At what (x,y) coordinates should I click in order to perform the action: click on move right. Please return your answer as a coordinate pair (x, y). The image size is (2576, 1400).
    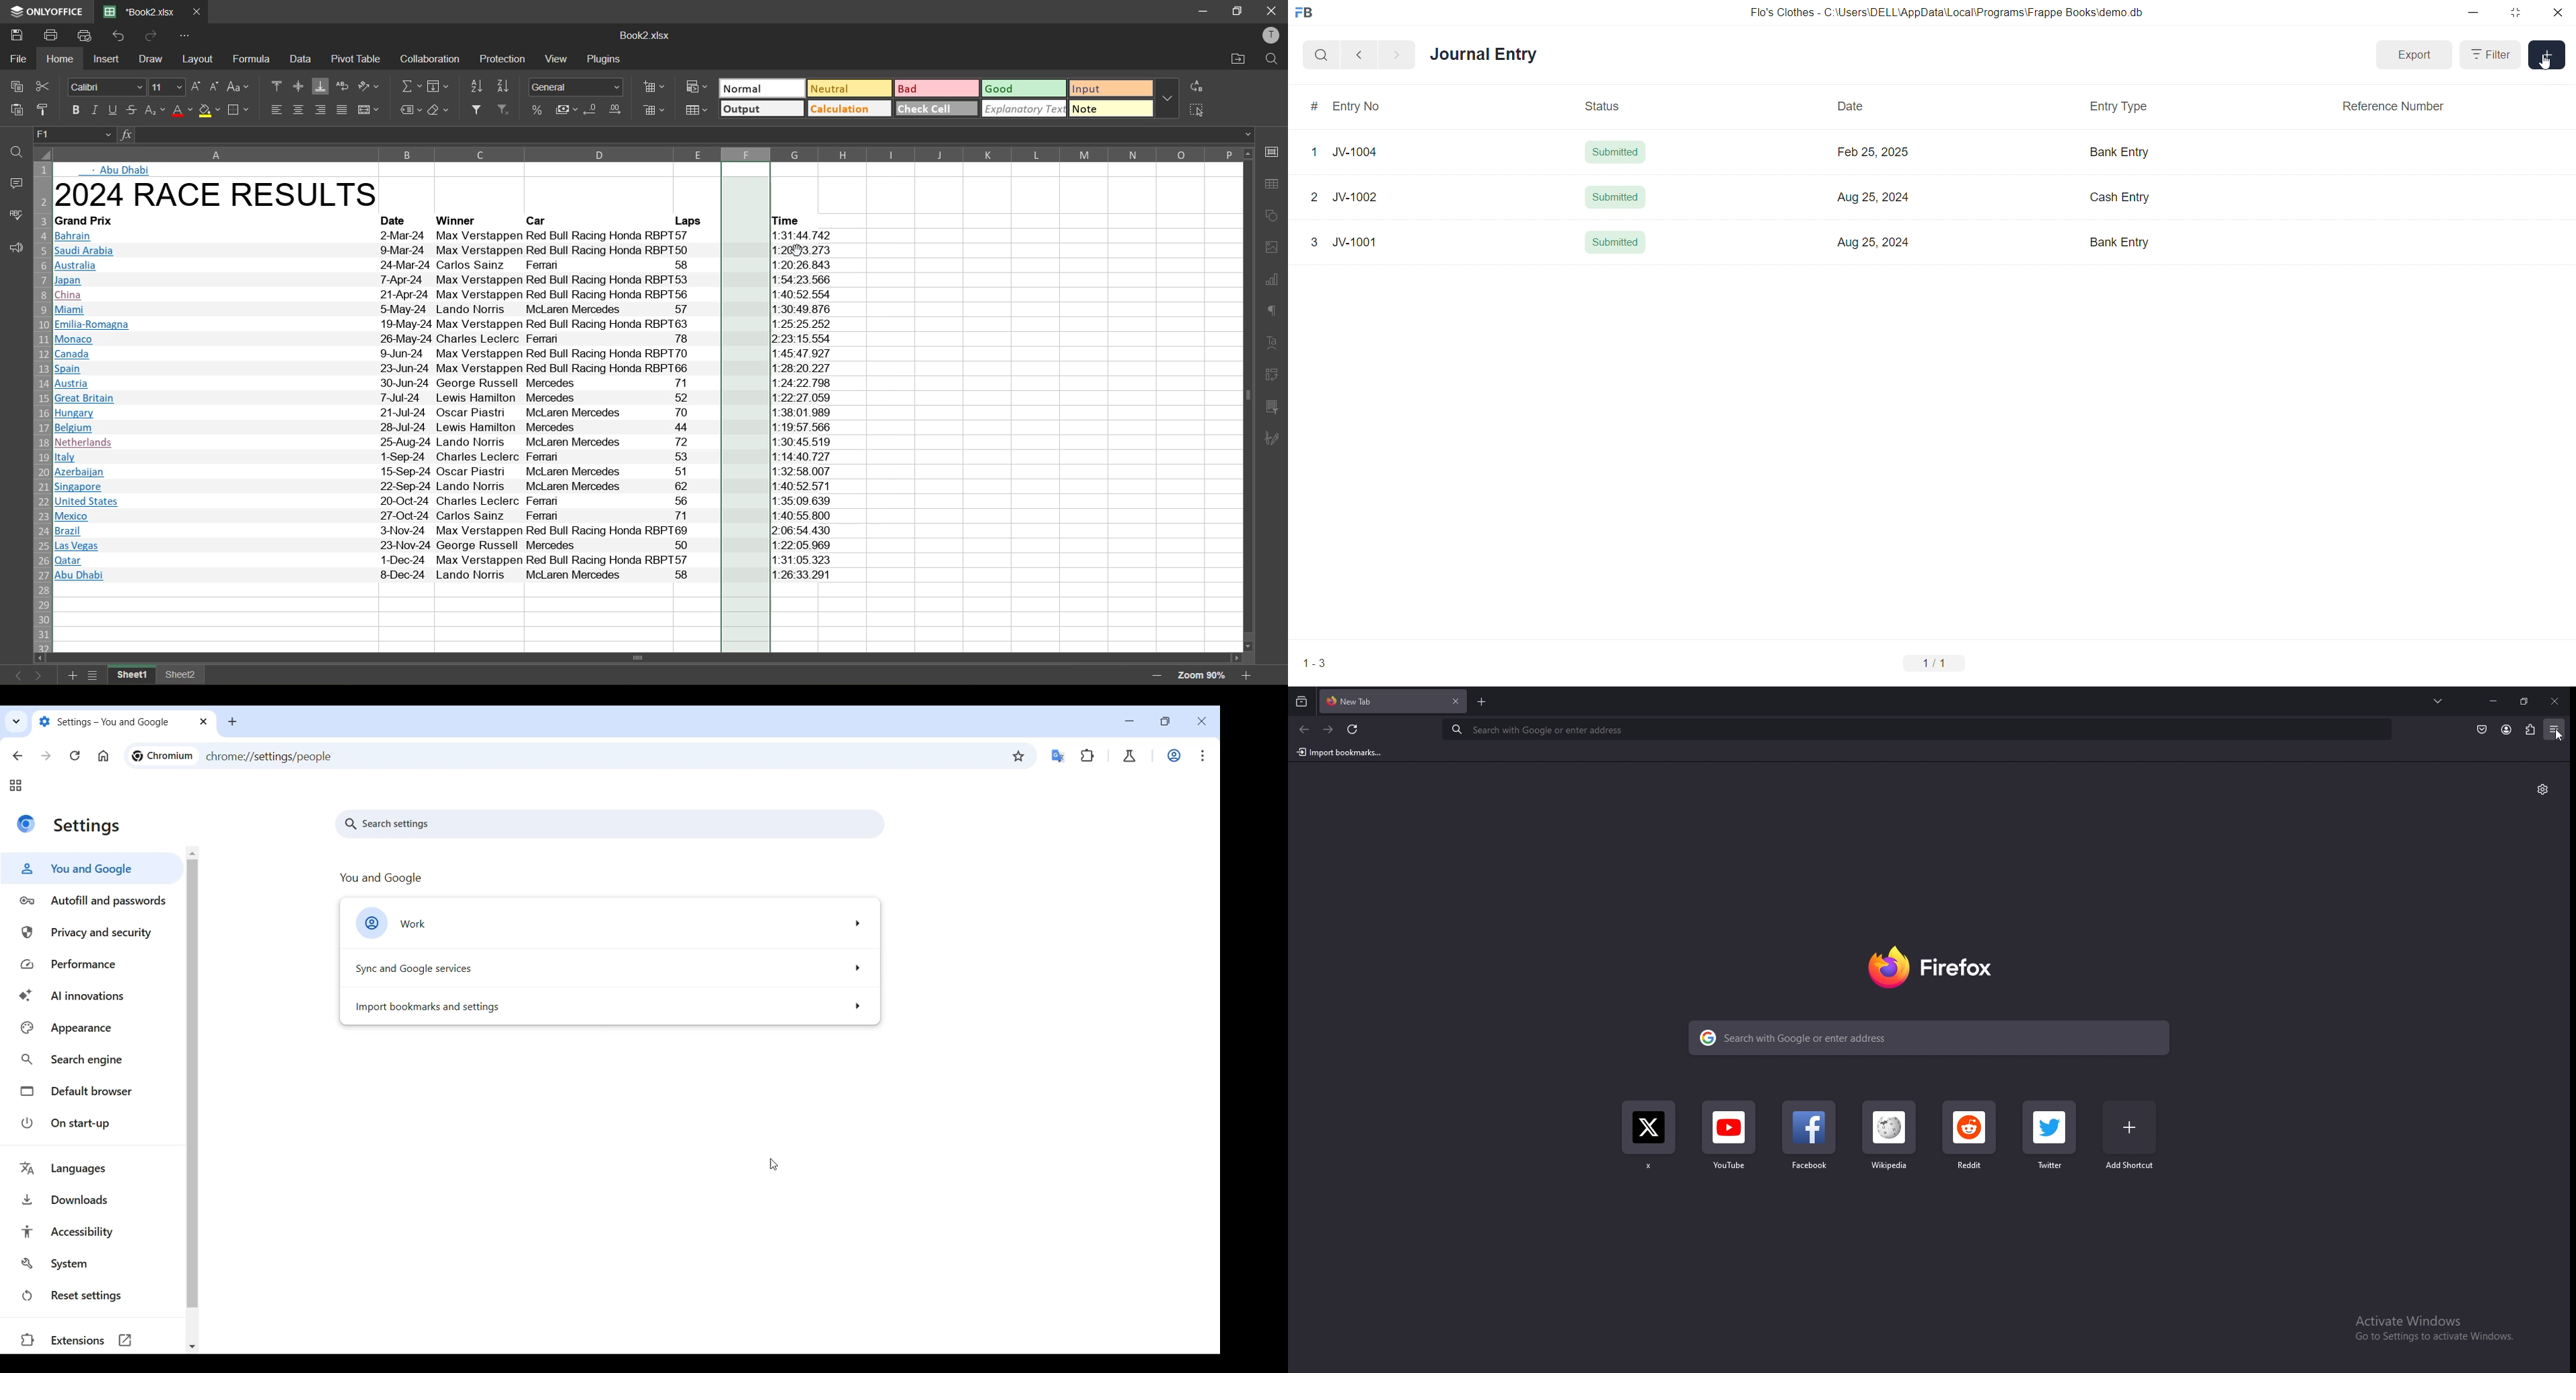
    Looking at the image, I should click on (1238, 660).